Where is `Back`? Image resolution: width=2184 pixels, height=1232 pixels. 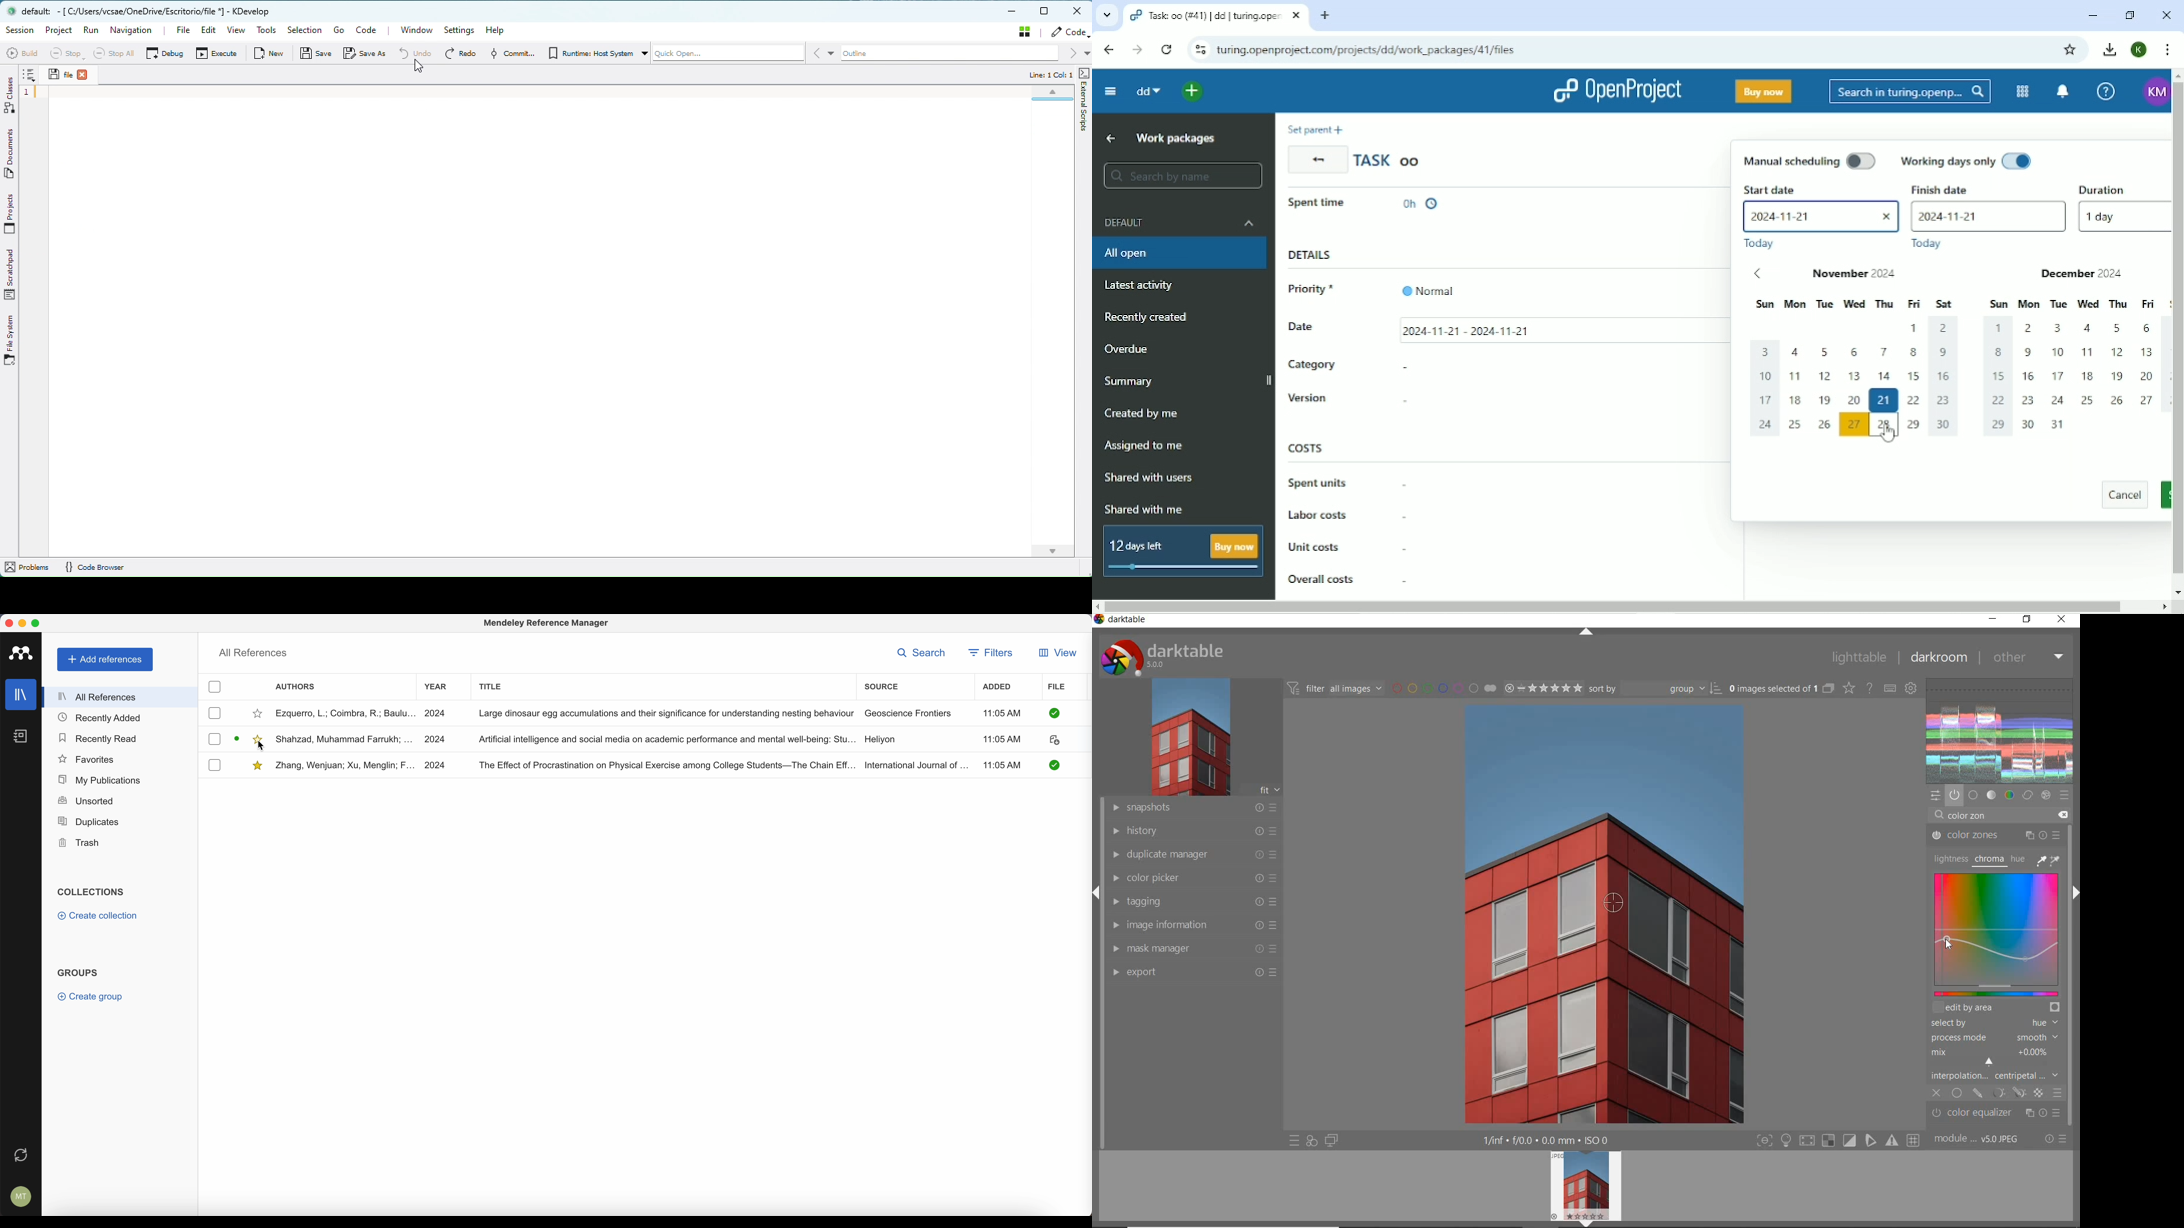
Back is located at coordinates (1110, 50).